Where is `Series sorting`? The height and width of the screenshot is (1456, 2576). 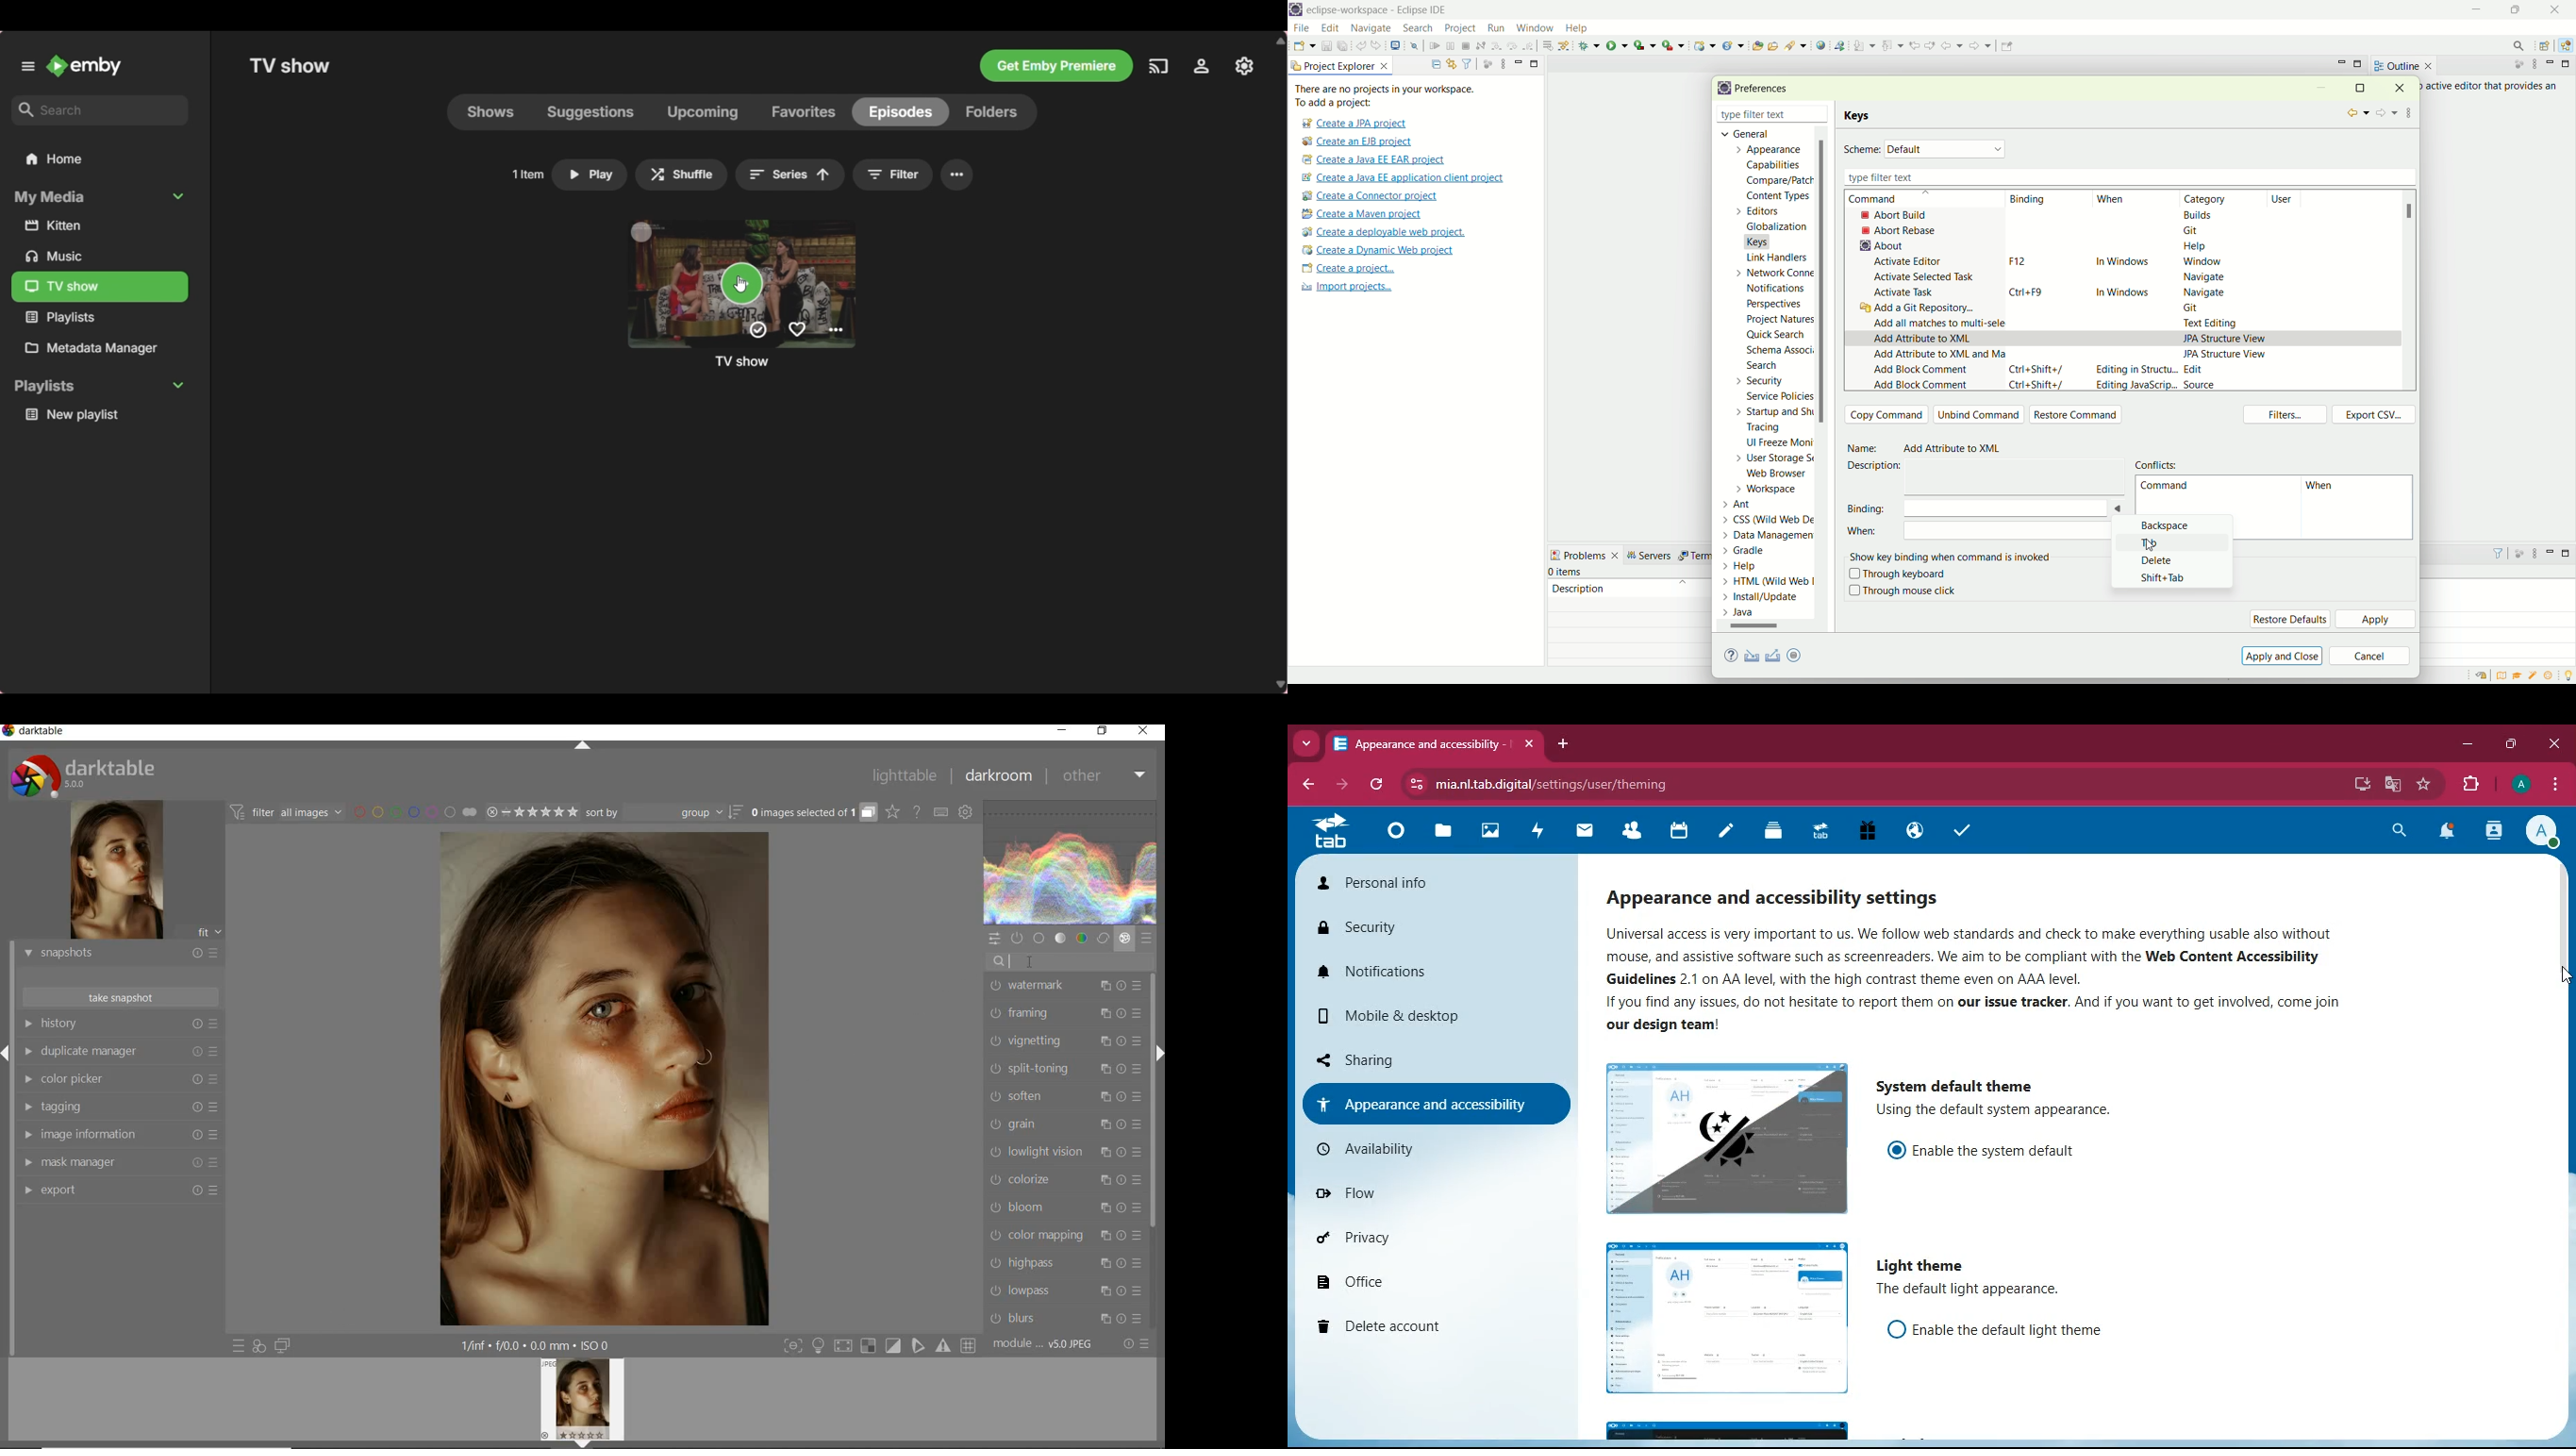 Series sorting is located at coordinates (791, 175).